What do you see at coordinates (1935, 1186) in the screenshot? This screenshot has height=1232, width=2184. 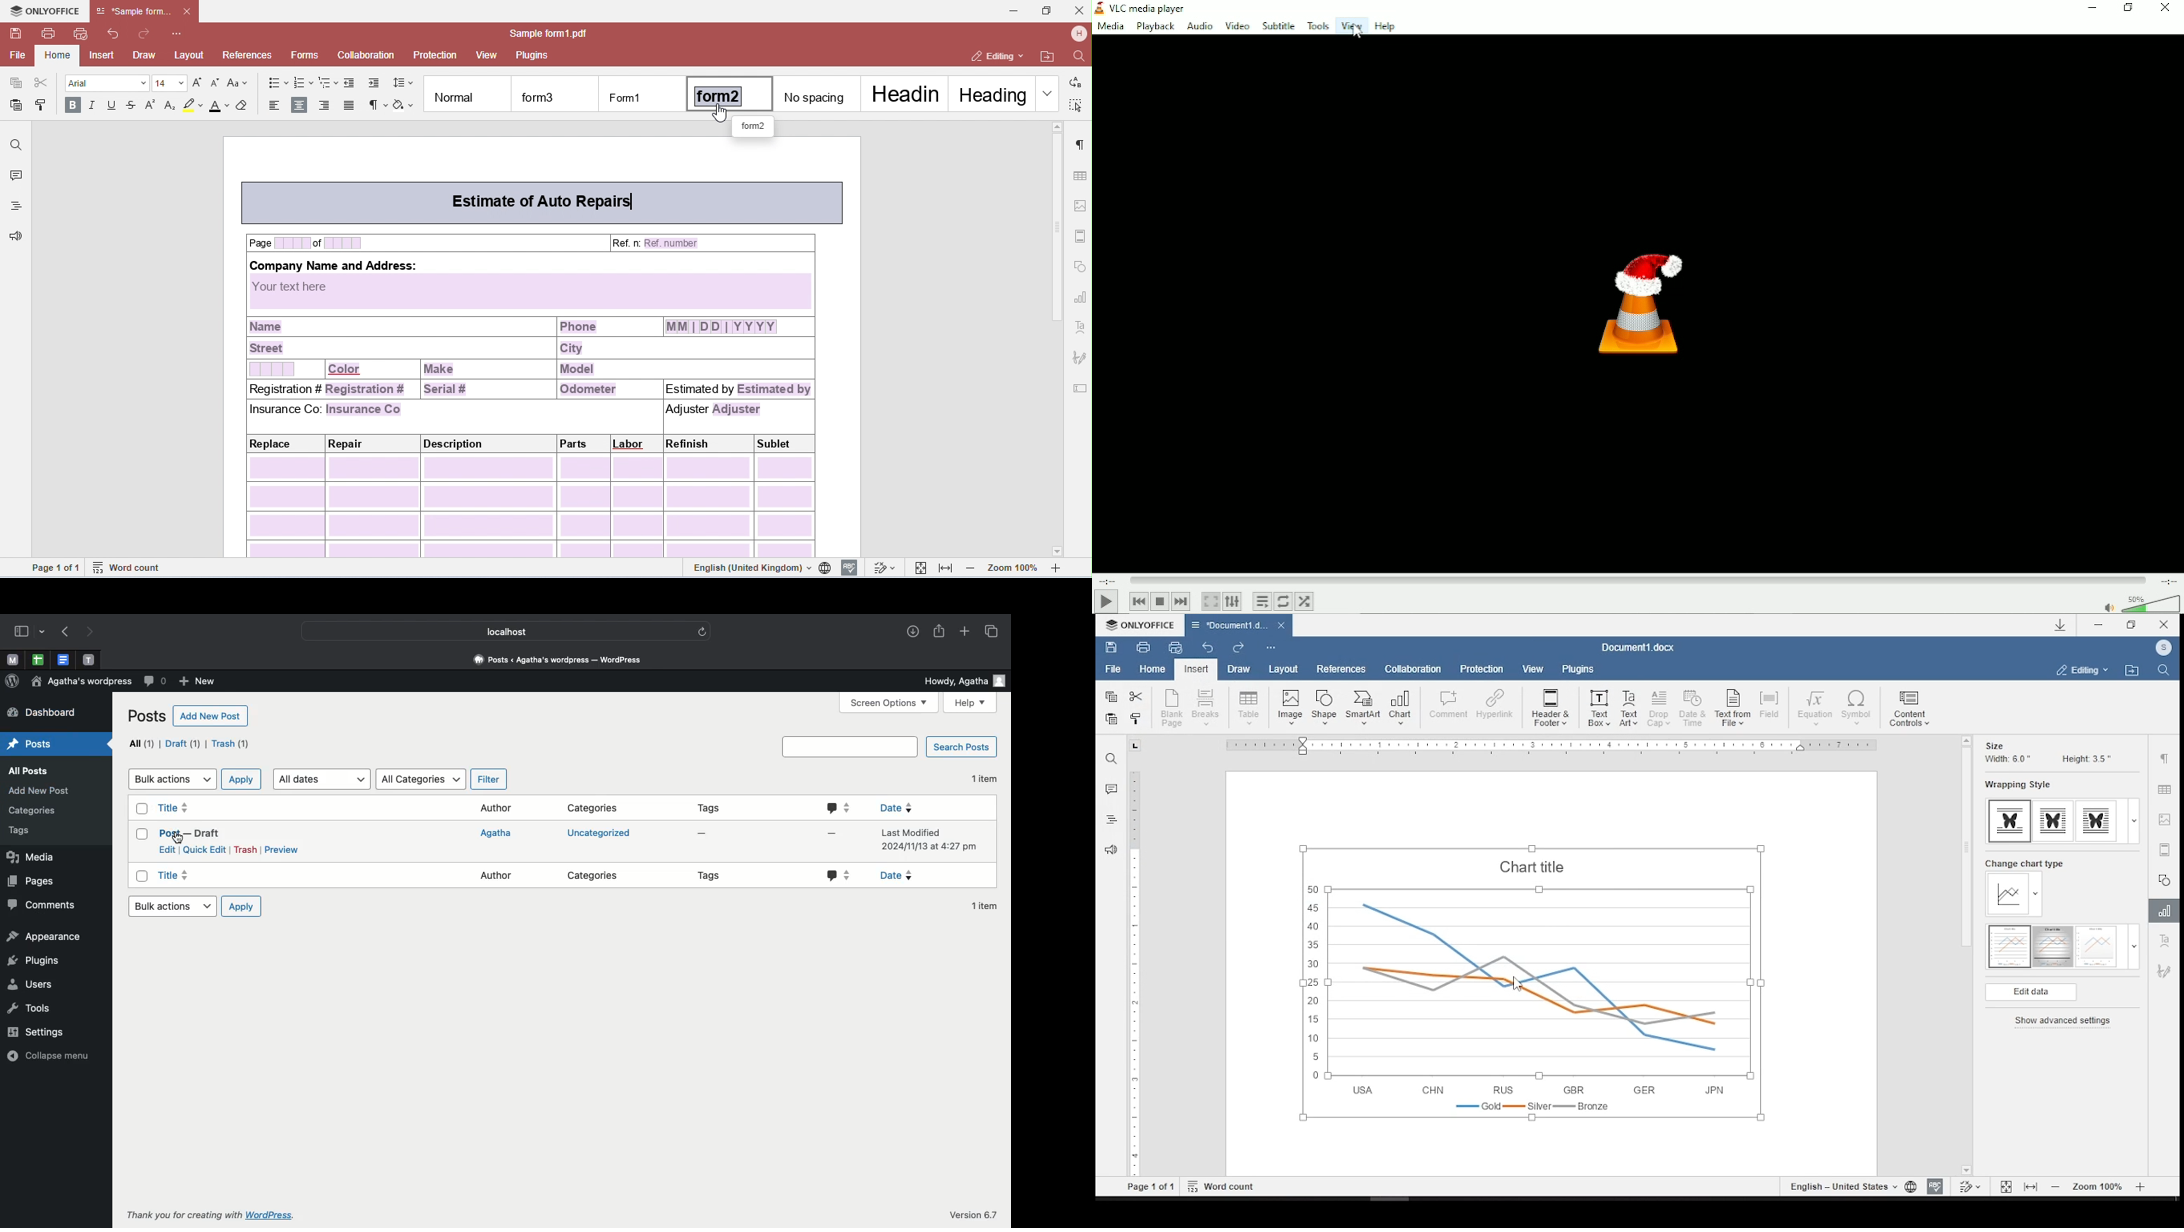 I see `spelling check` at bounding box center [1935, 1186].